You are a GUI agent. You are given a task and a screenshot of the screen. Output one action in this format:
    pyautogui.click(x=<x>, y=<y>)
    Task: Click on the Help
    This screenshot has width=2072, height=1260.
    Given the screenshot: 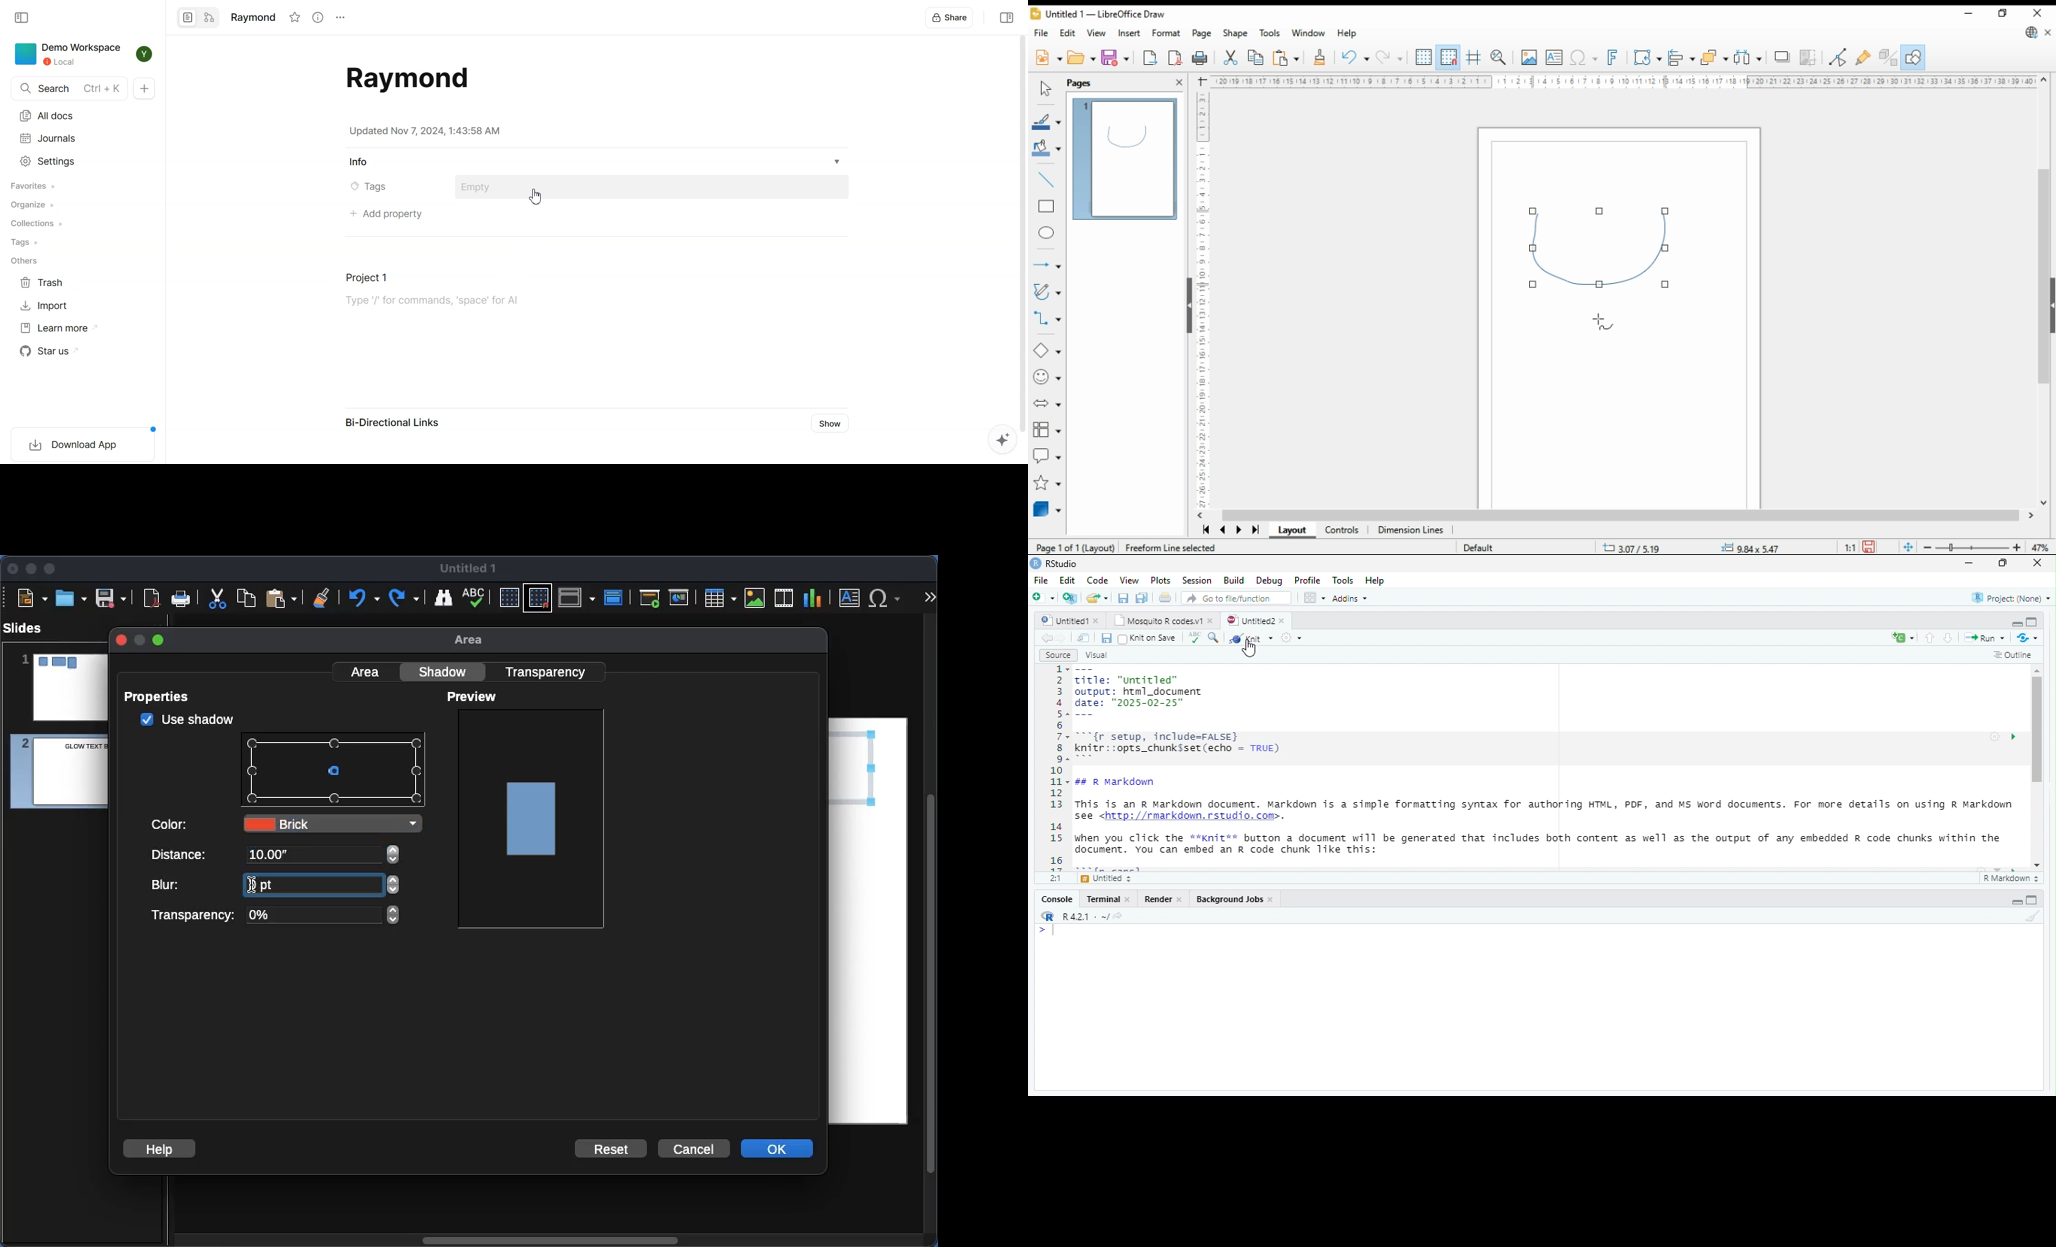 What is the action you would take?
    pyautogui.click(x=160, y=1147)
    